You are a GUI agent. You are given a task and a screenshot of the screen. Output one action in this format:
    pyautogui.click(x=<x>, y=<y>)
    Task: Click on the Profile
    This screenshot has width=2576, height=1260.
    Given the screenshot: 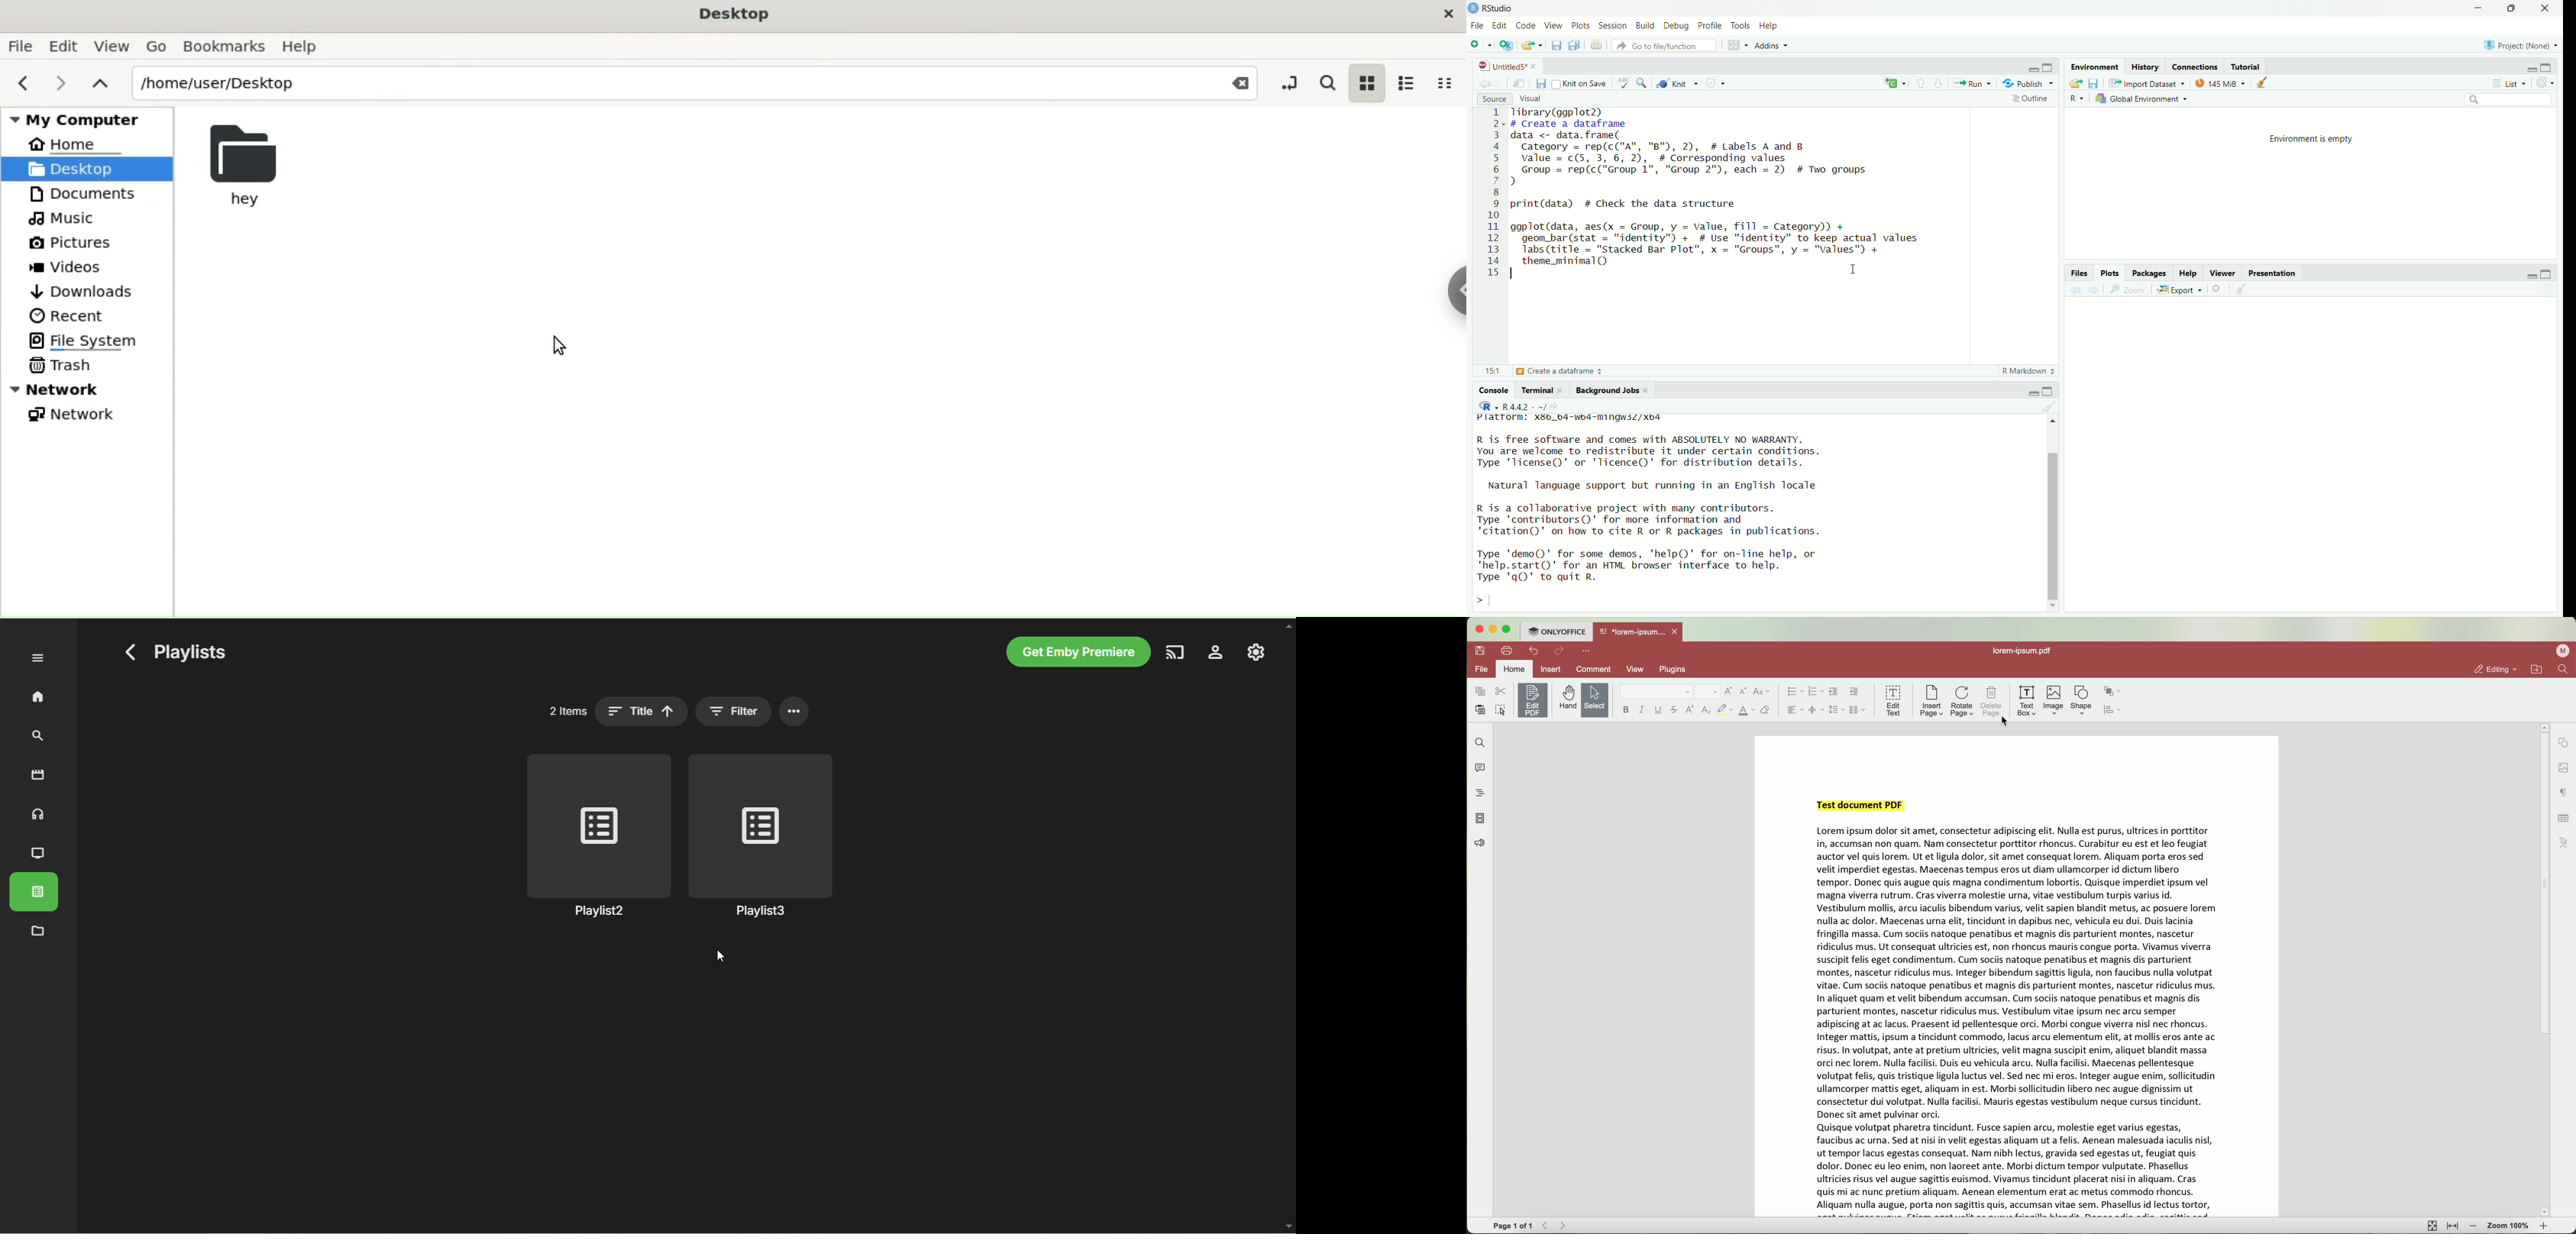 What is the action you would take?
    pyautogui.click(x=1710, y=25)
    